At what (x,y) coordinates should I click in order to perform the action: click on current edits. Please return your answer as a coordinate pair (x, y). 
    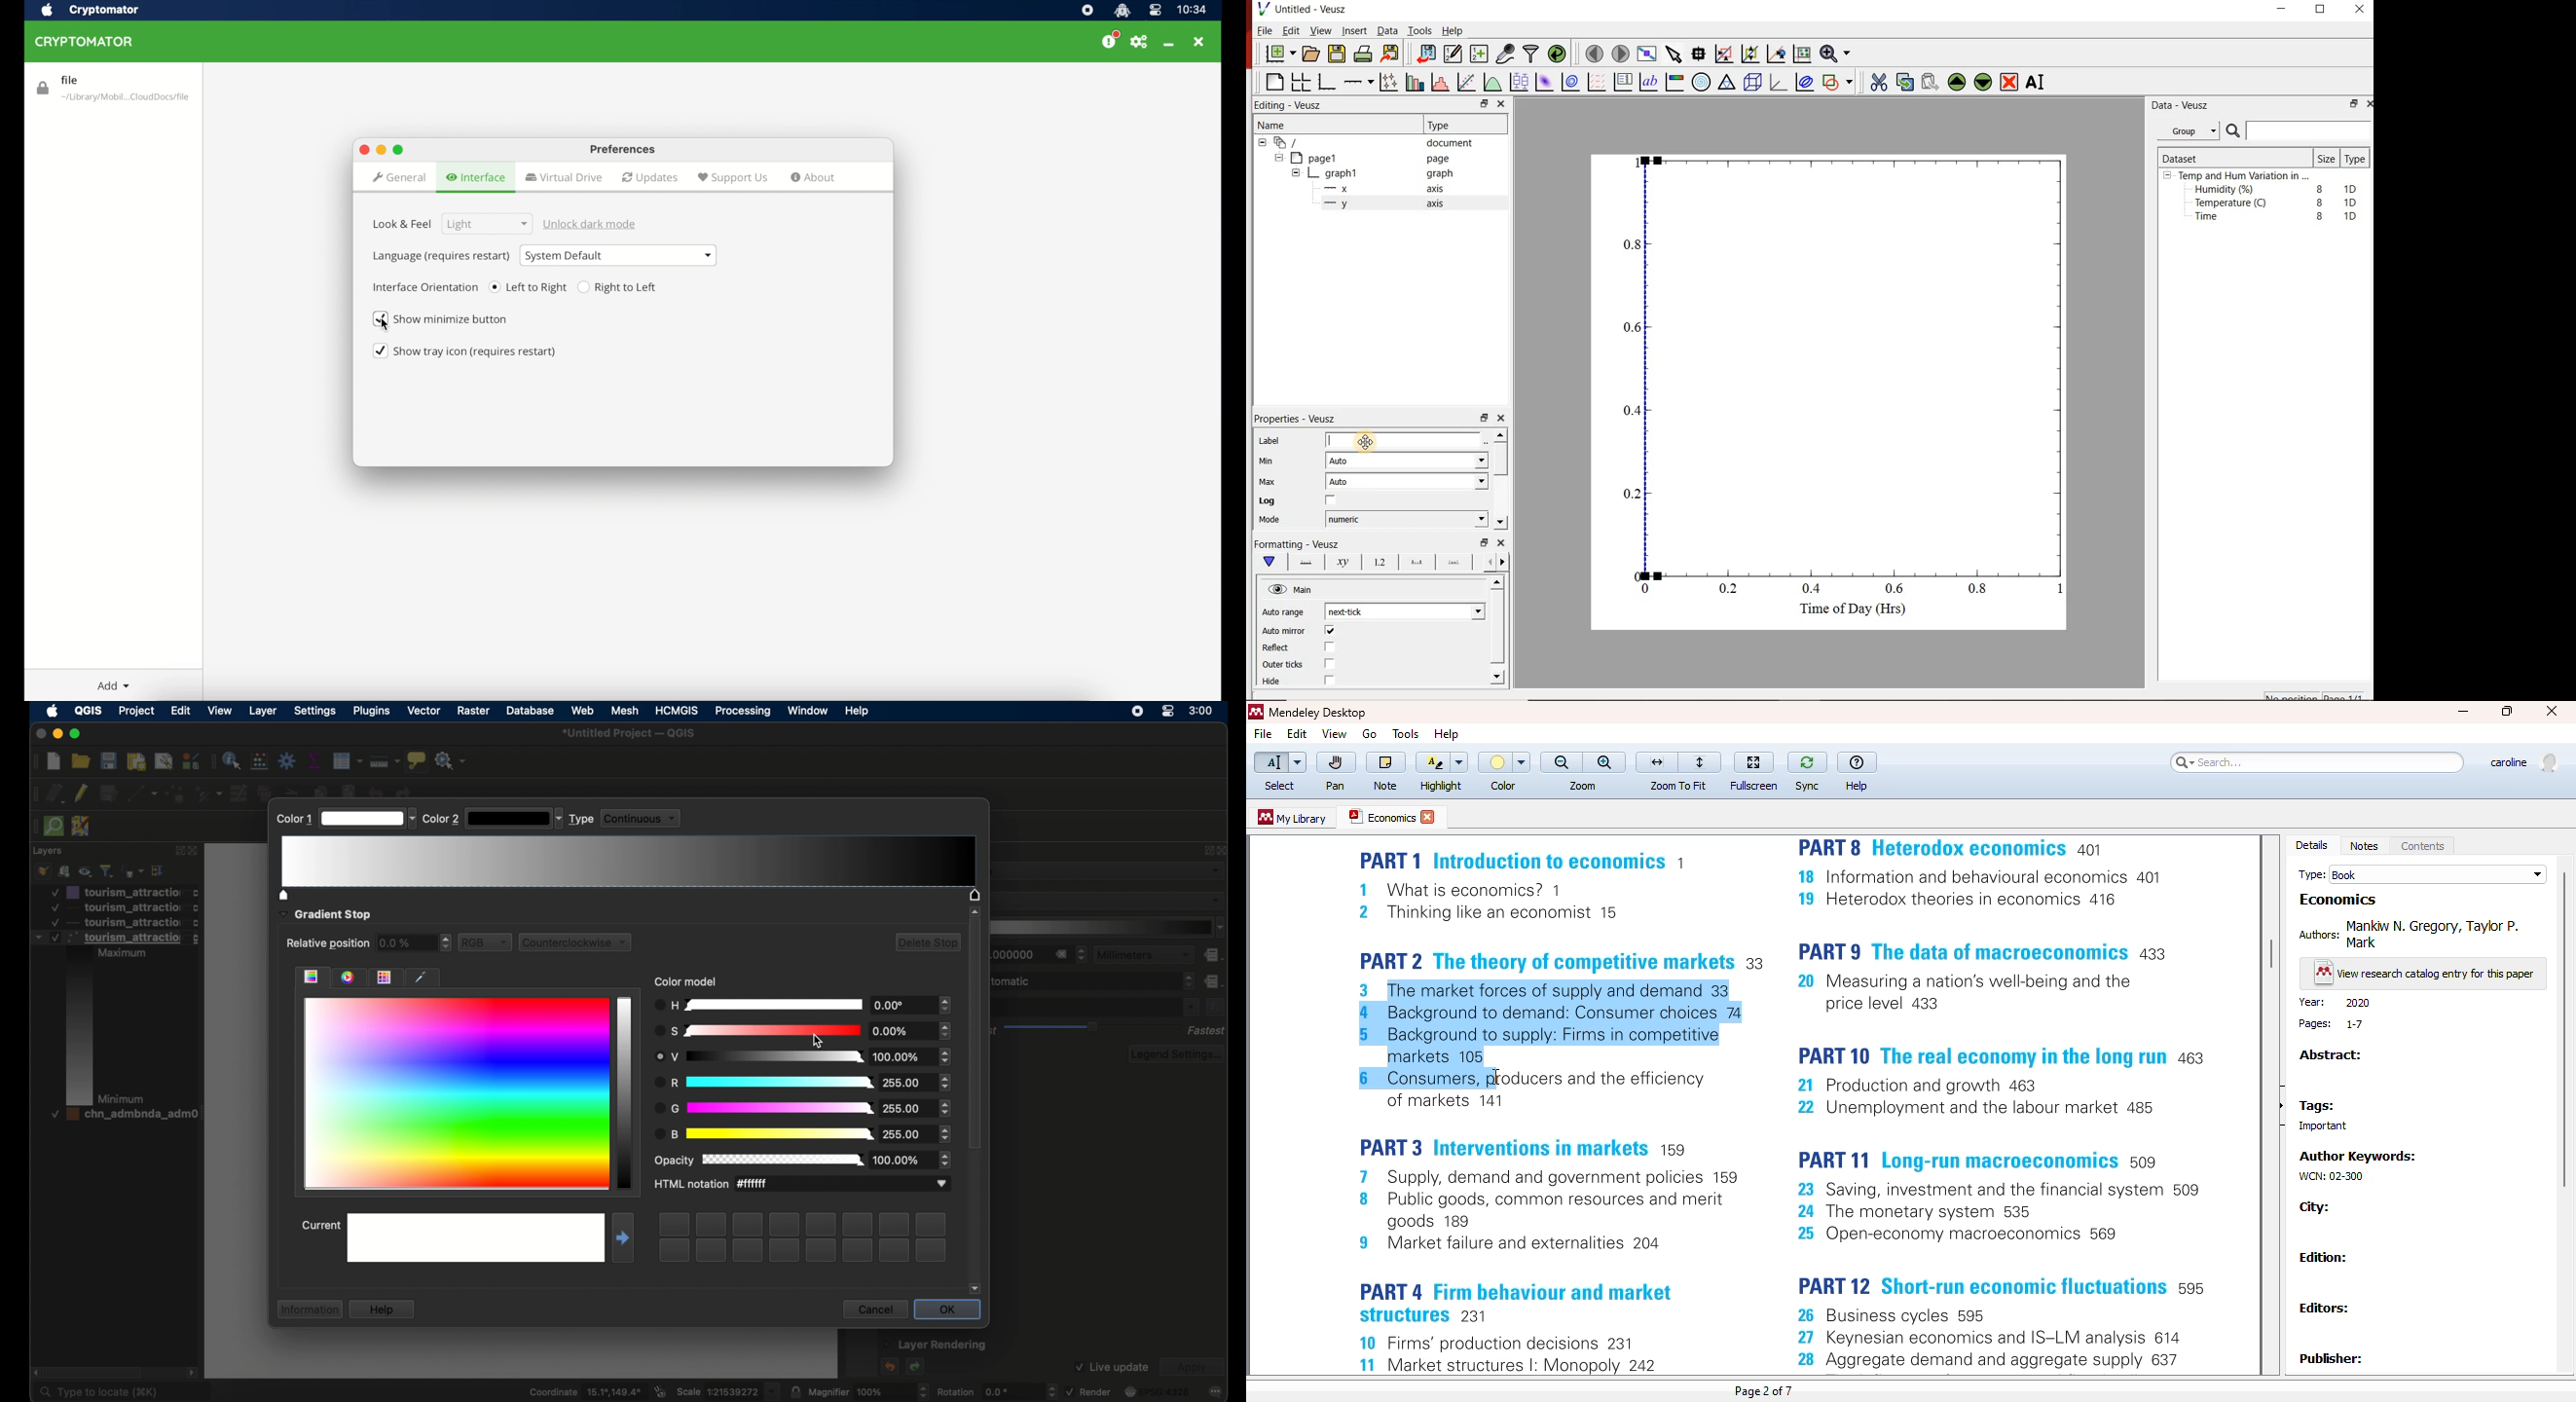
    Looking at the image, I should click on (56, 794).